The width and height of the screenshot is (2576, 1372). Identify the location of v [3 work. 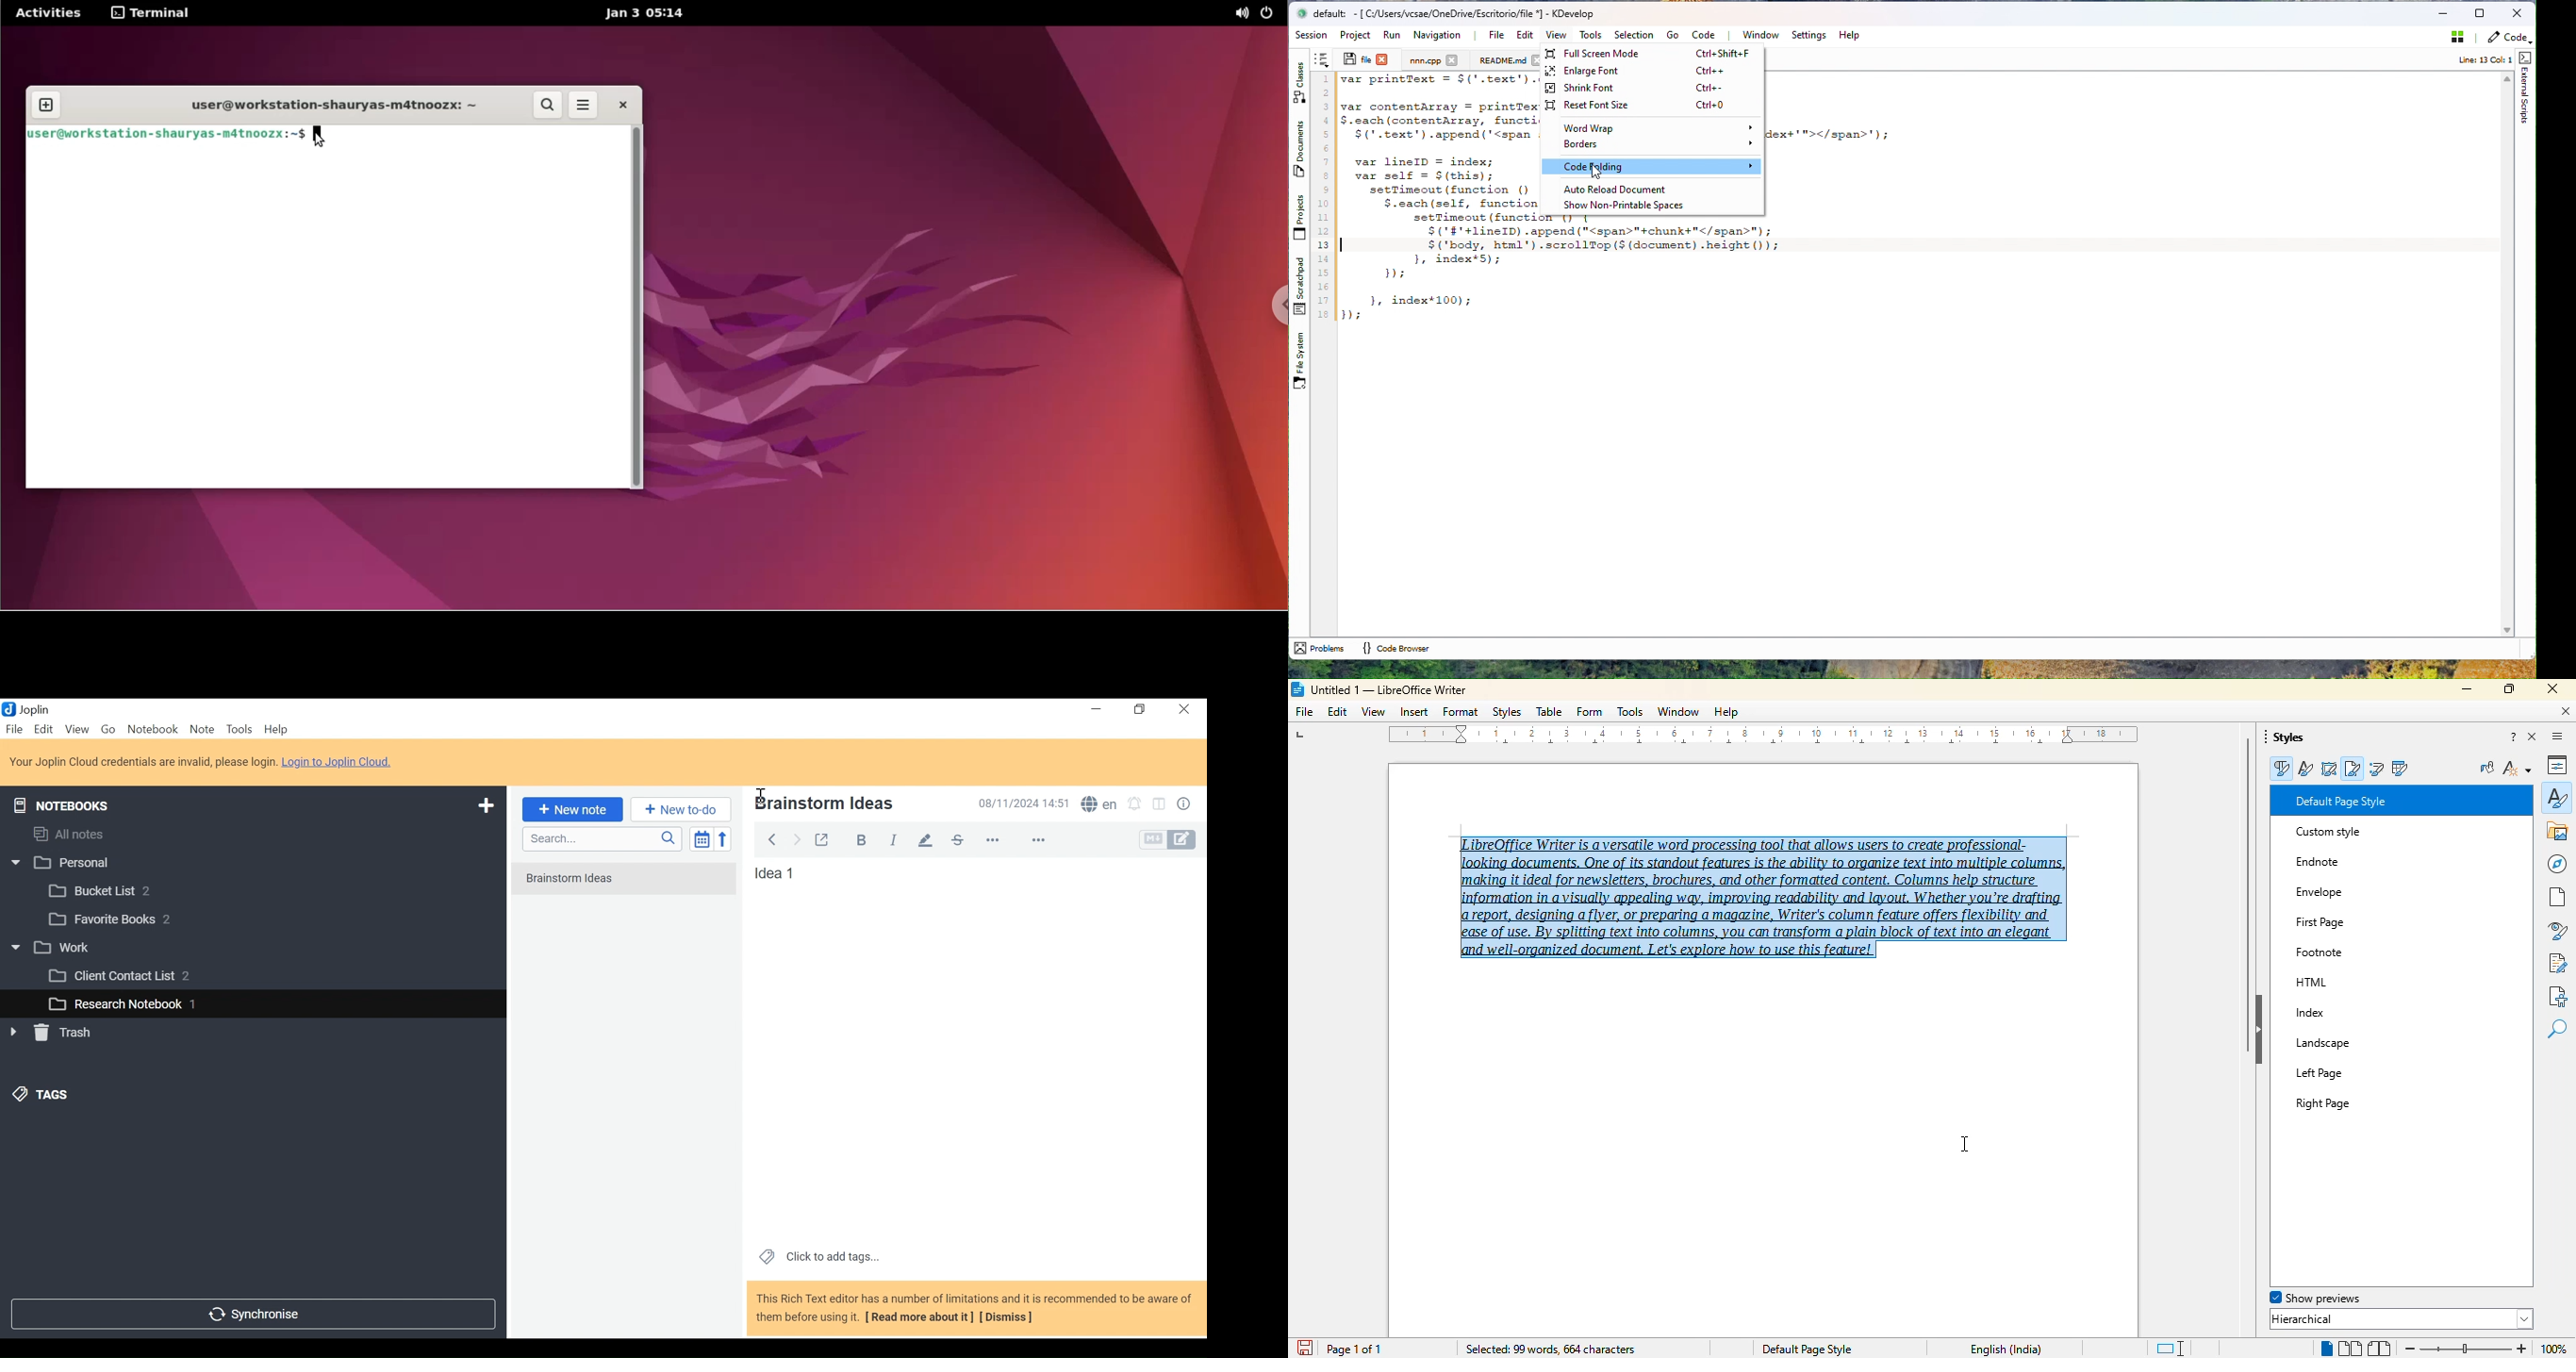
(65, 948).